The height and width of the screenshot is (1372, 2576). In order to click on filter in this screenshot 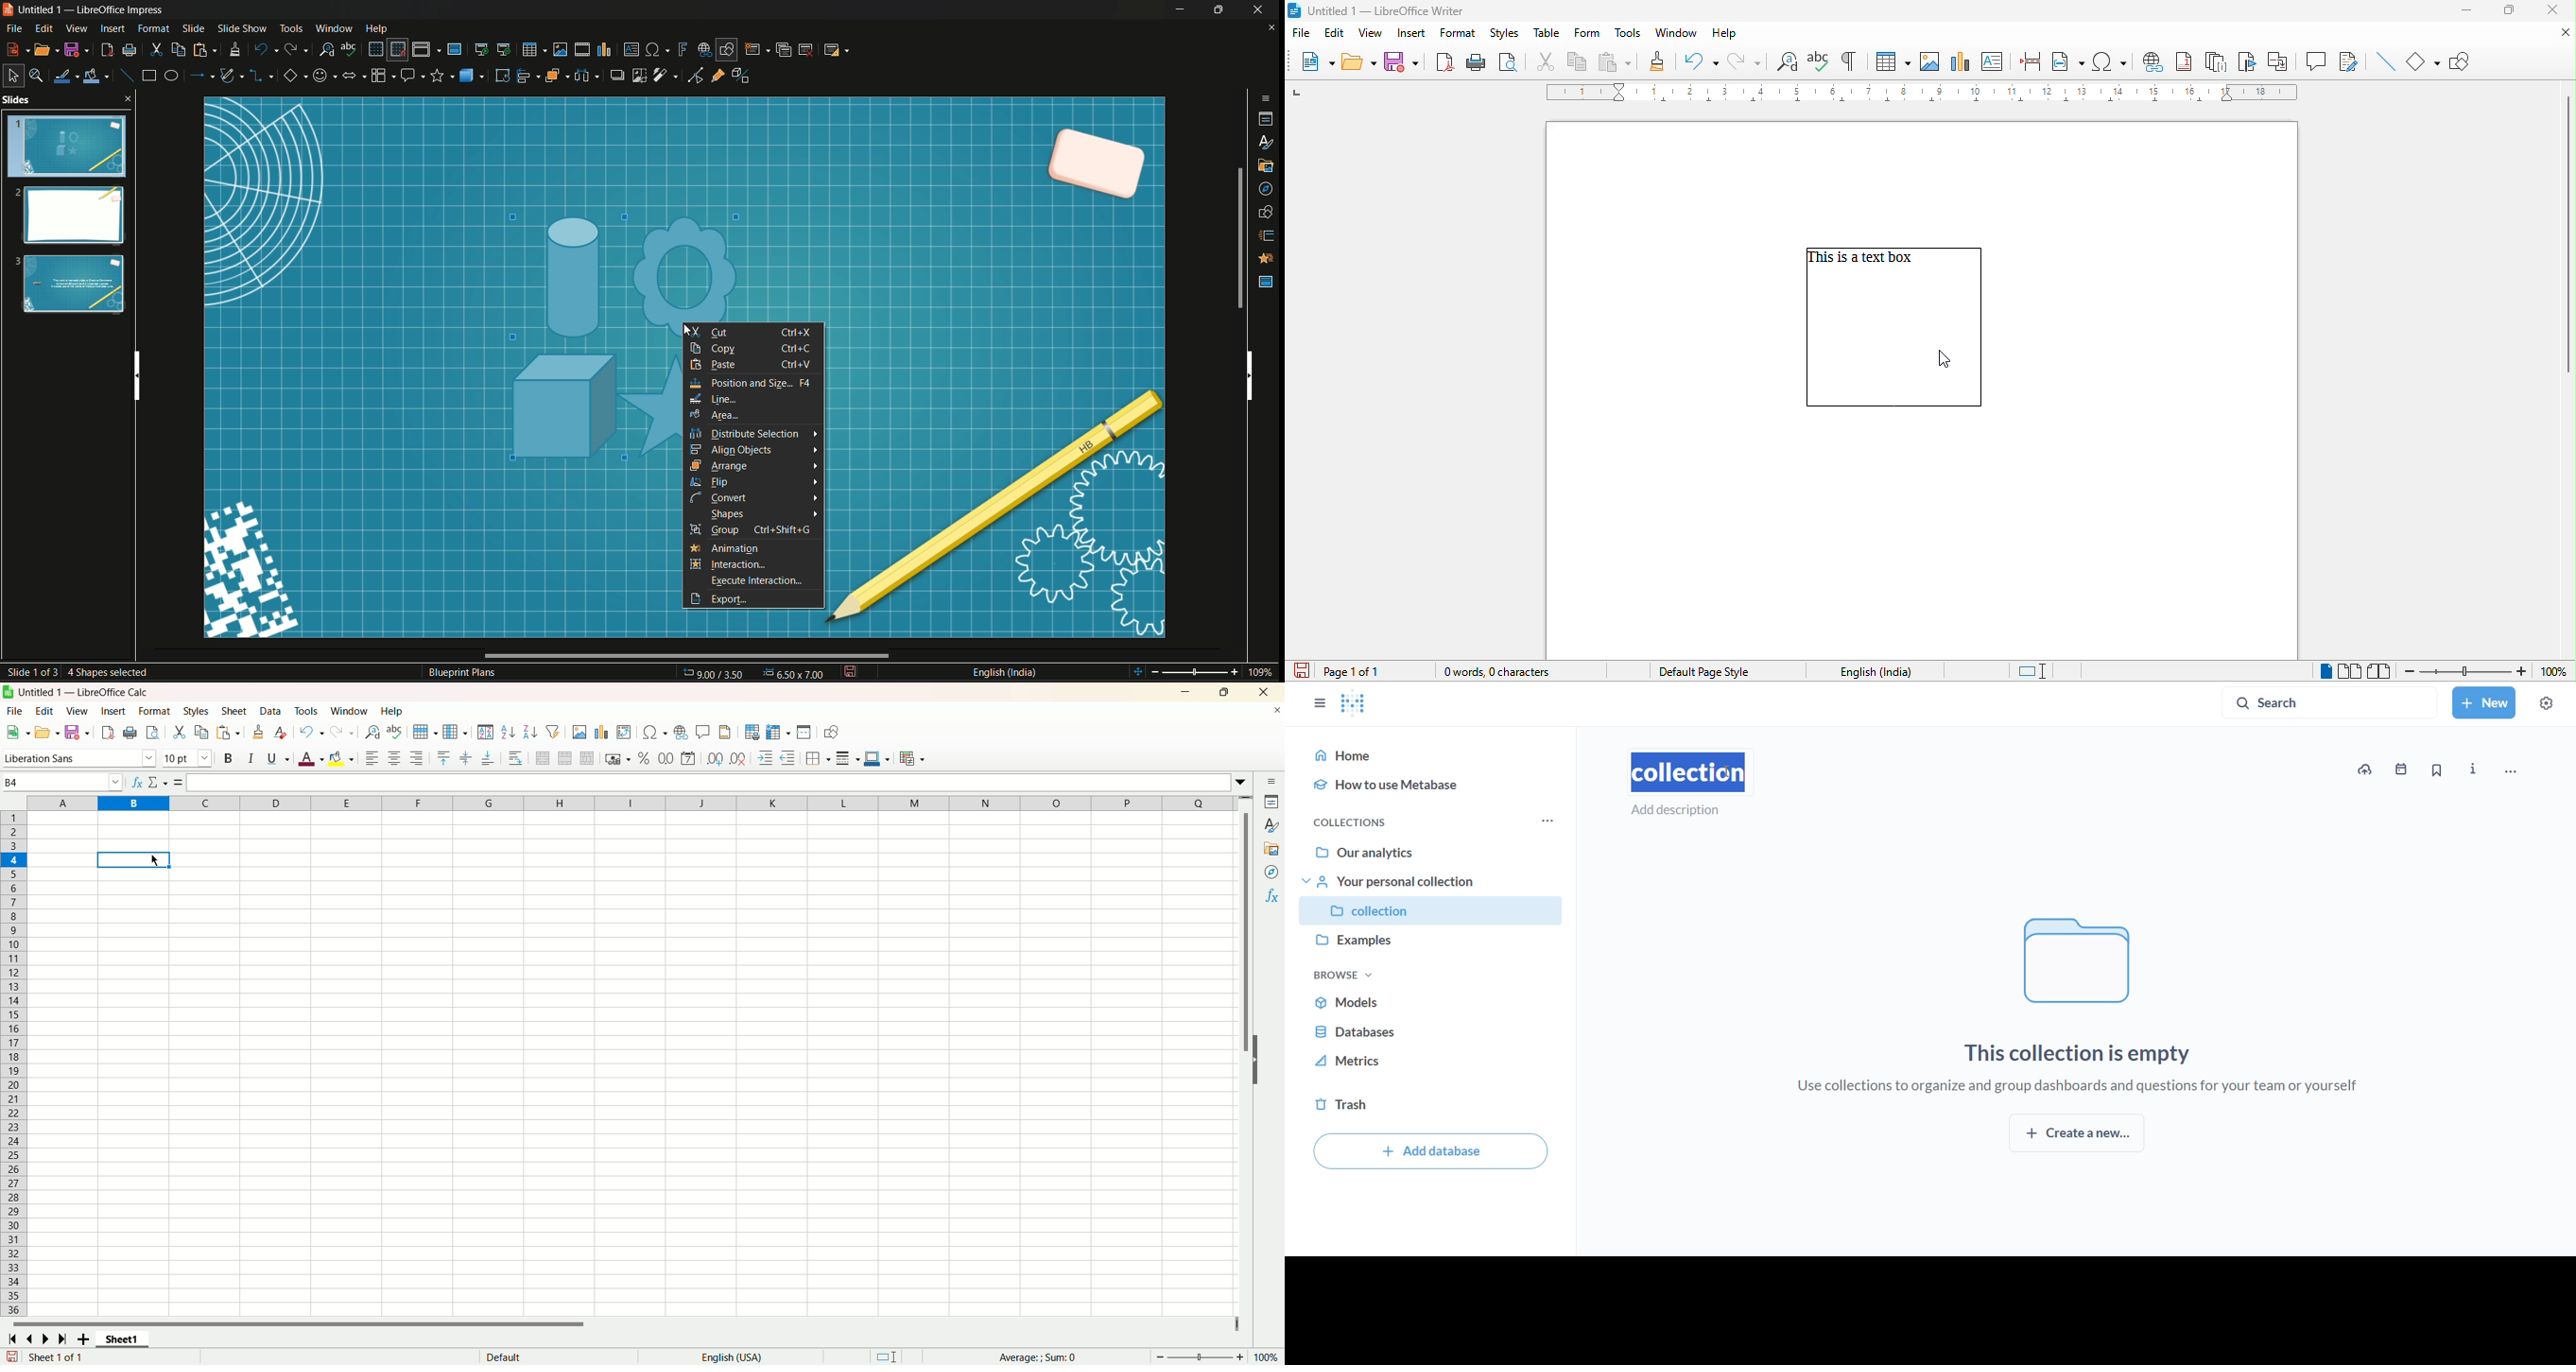, I will do `click(667, 75)`.